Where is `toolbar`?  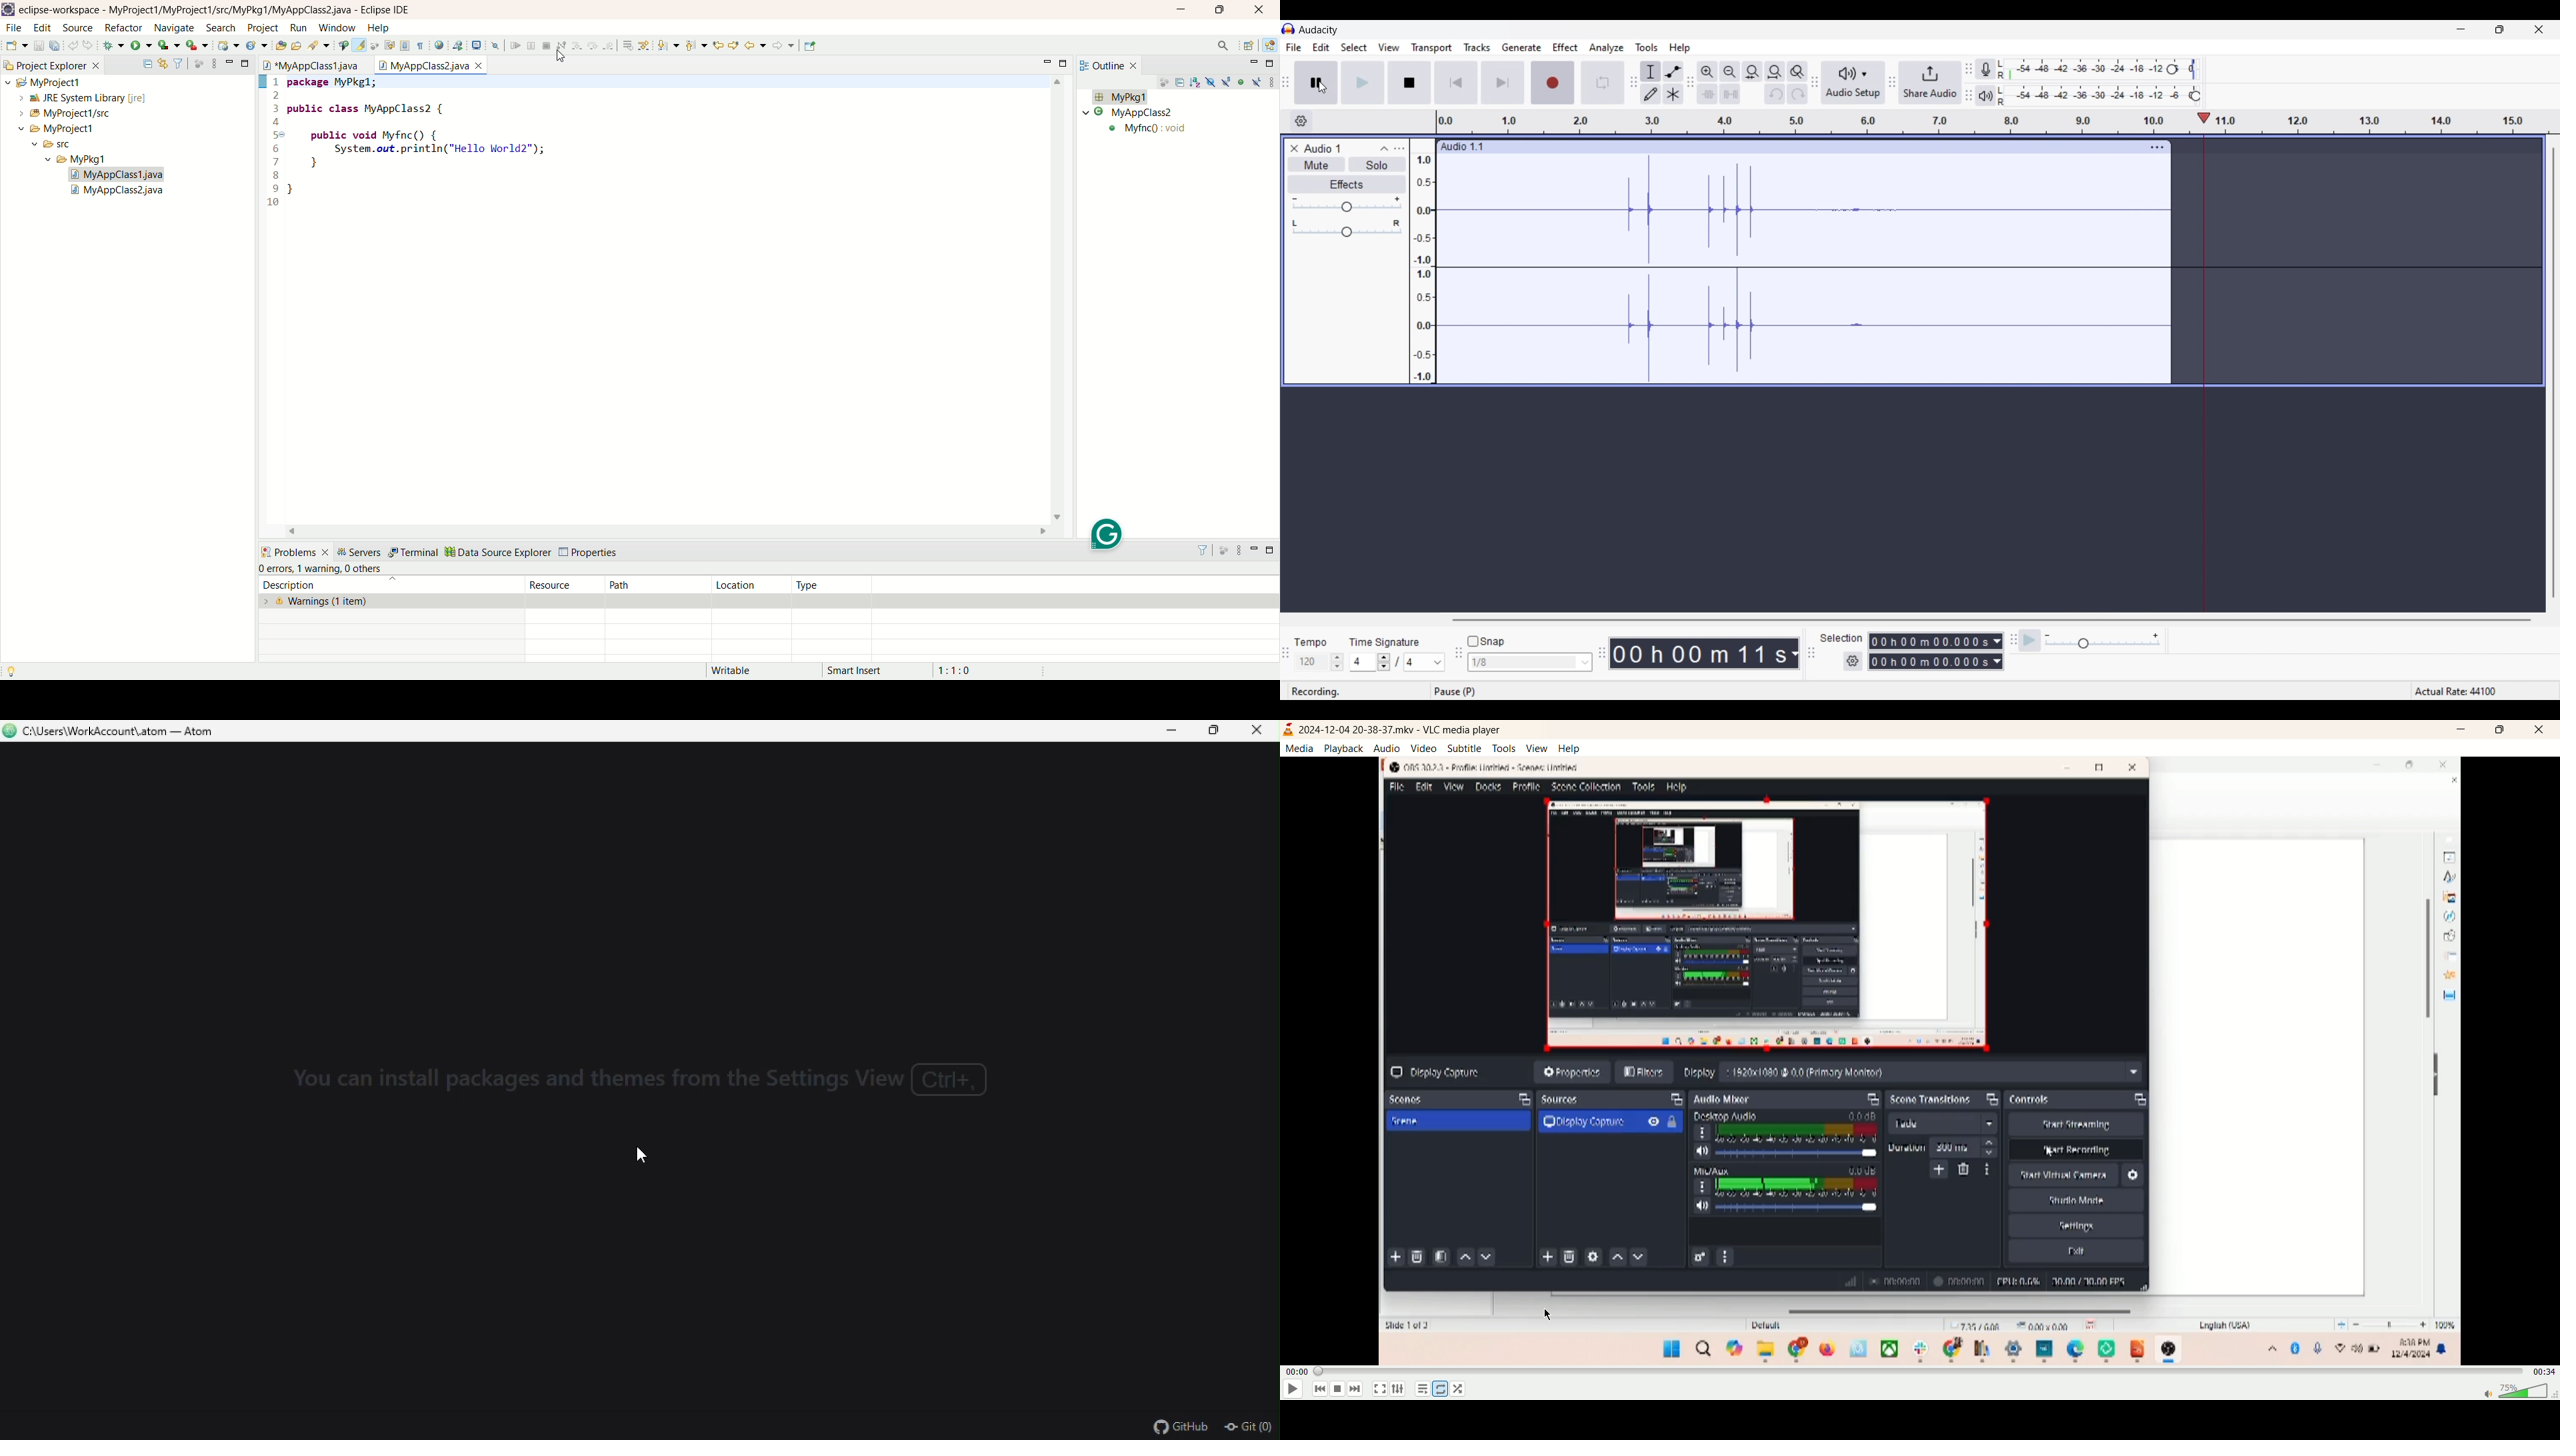
toolbar is located at coordinates (1814, 84).